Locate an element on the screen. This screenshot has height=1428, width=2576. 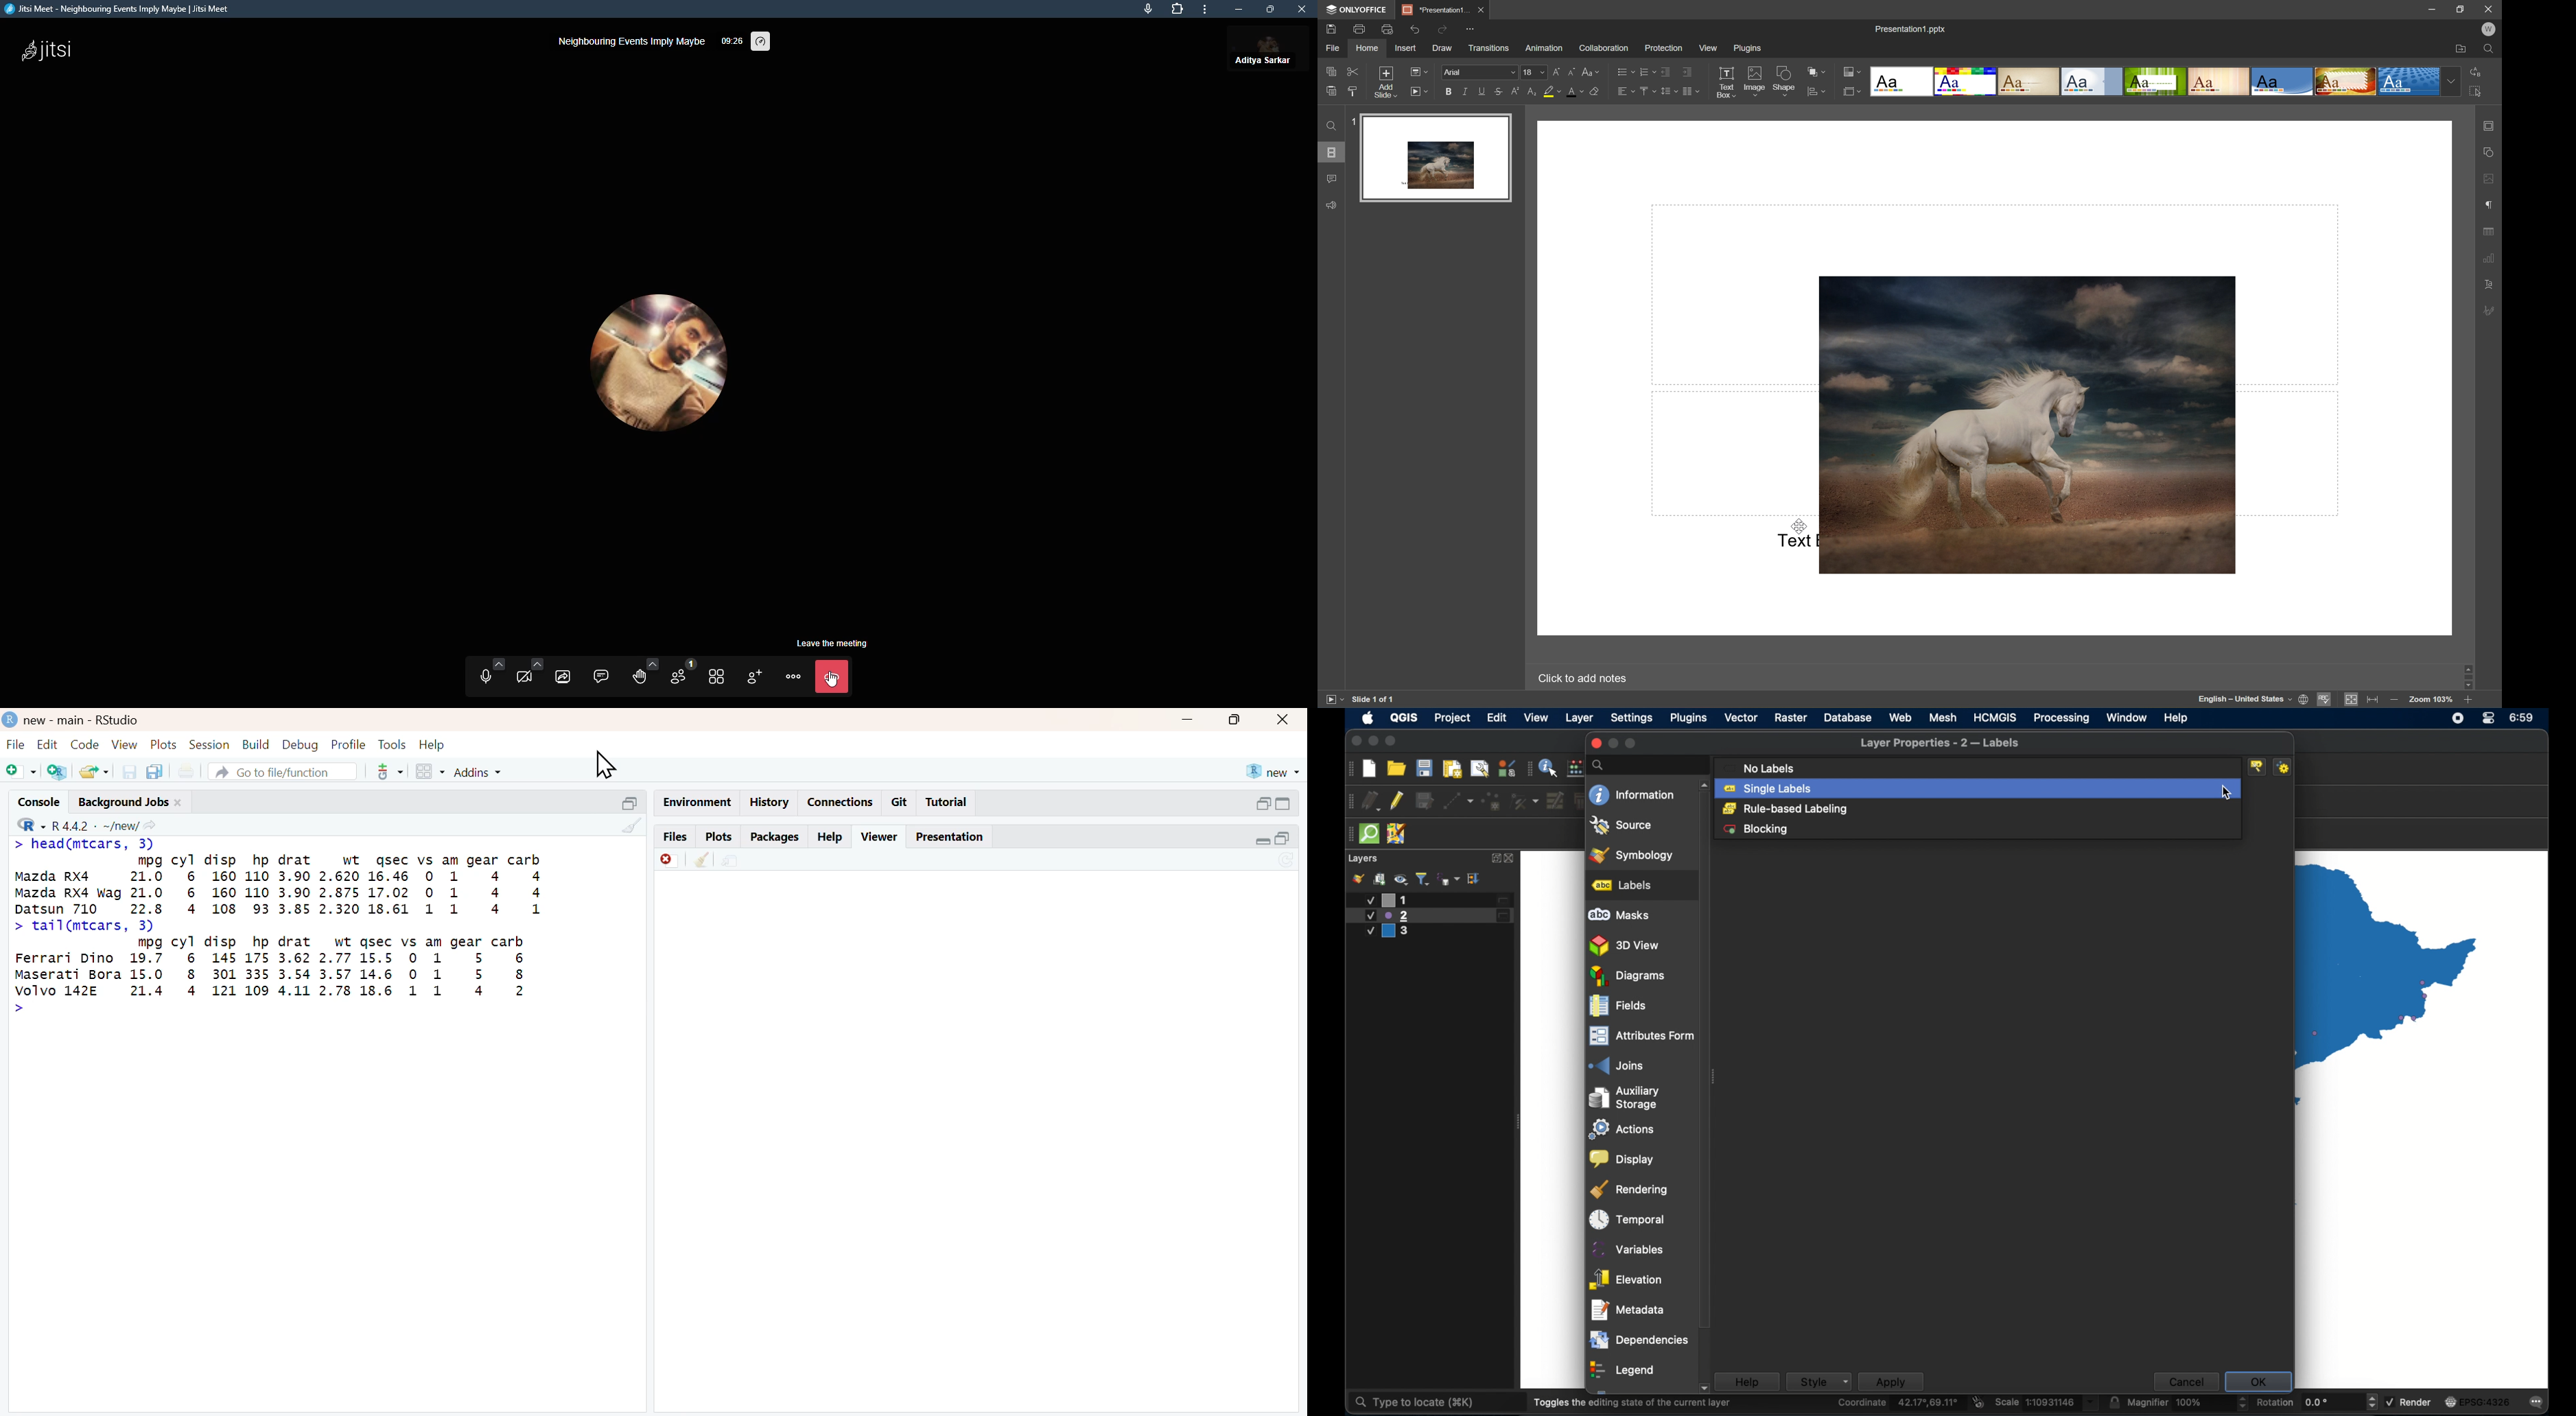
processing is located at coordinates (2061, 718).